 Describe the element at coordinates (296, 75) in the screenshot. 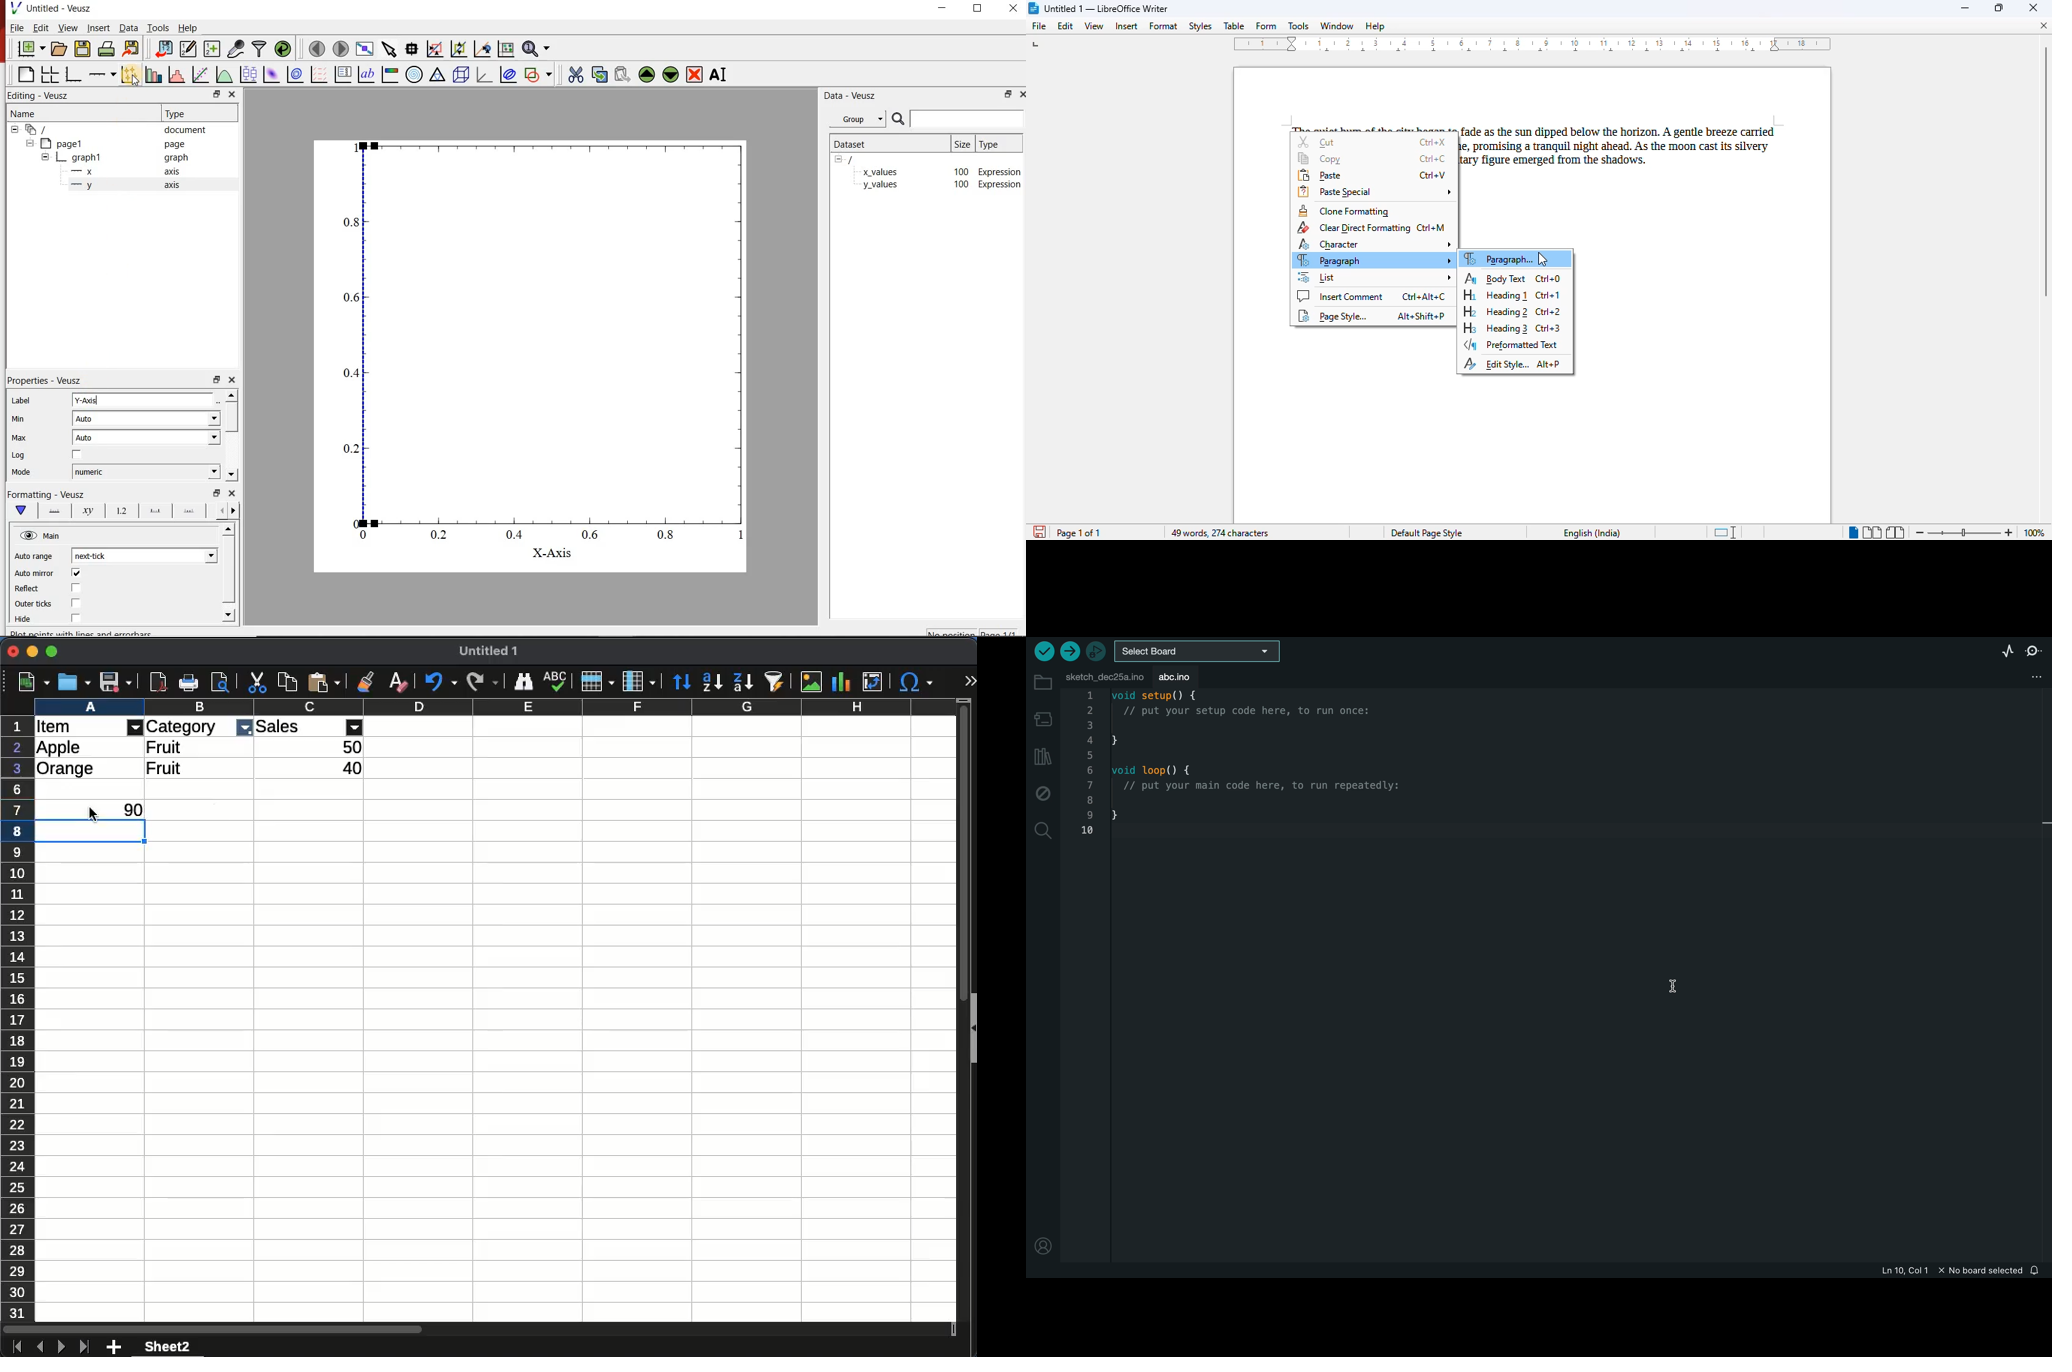

I see `plot 2d dataset as contours` at that location.